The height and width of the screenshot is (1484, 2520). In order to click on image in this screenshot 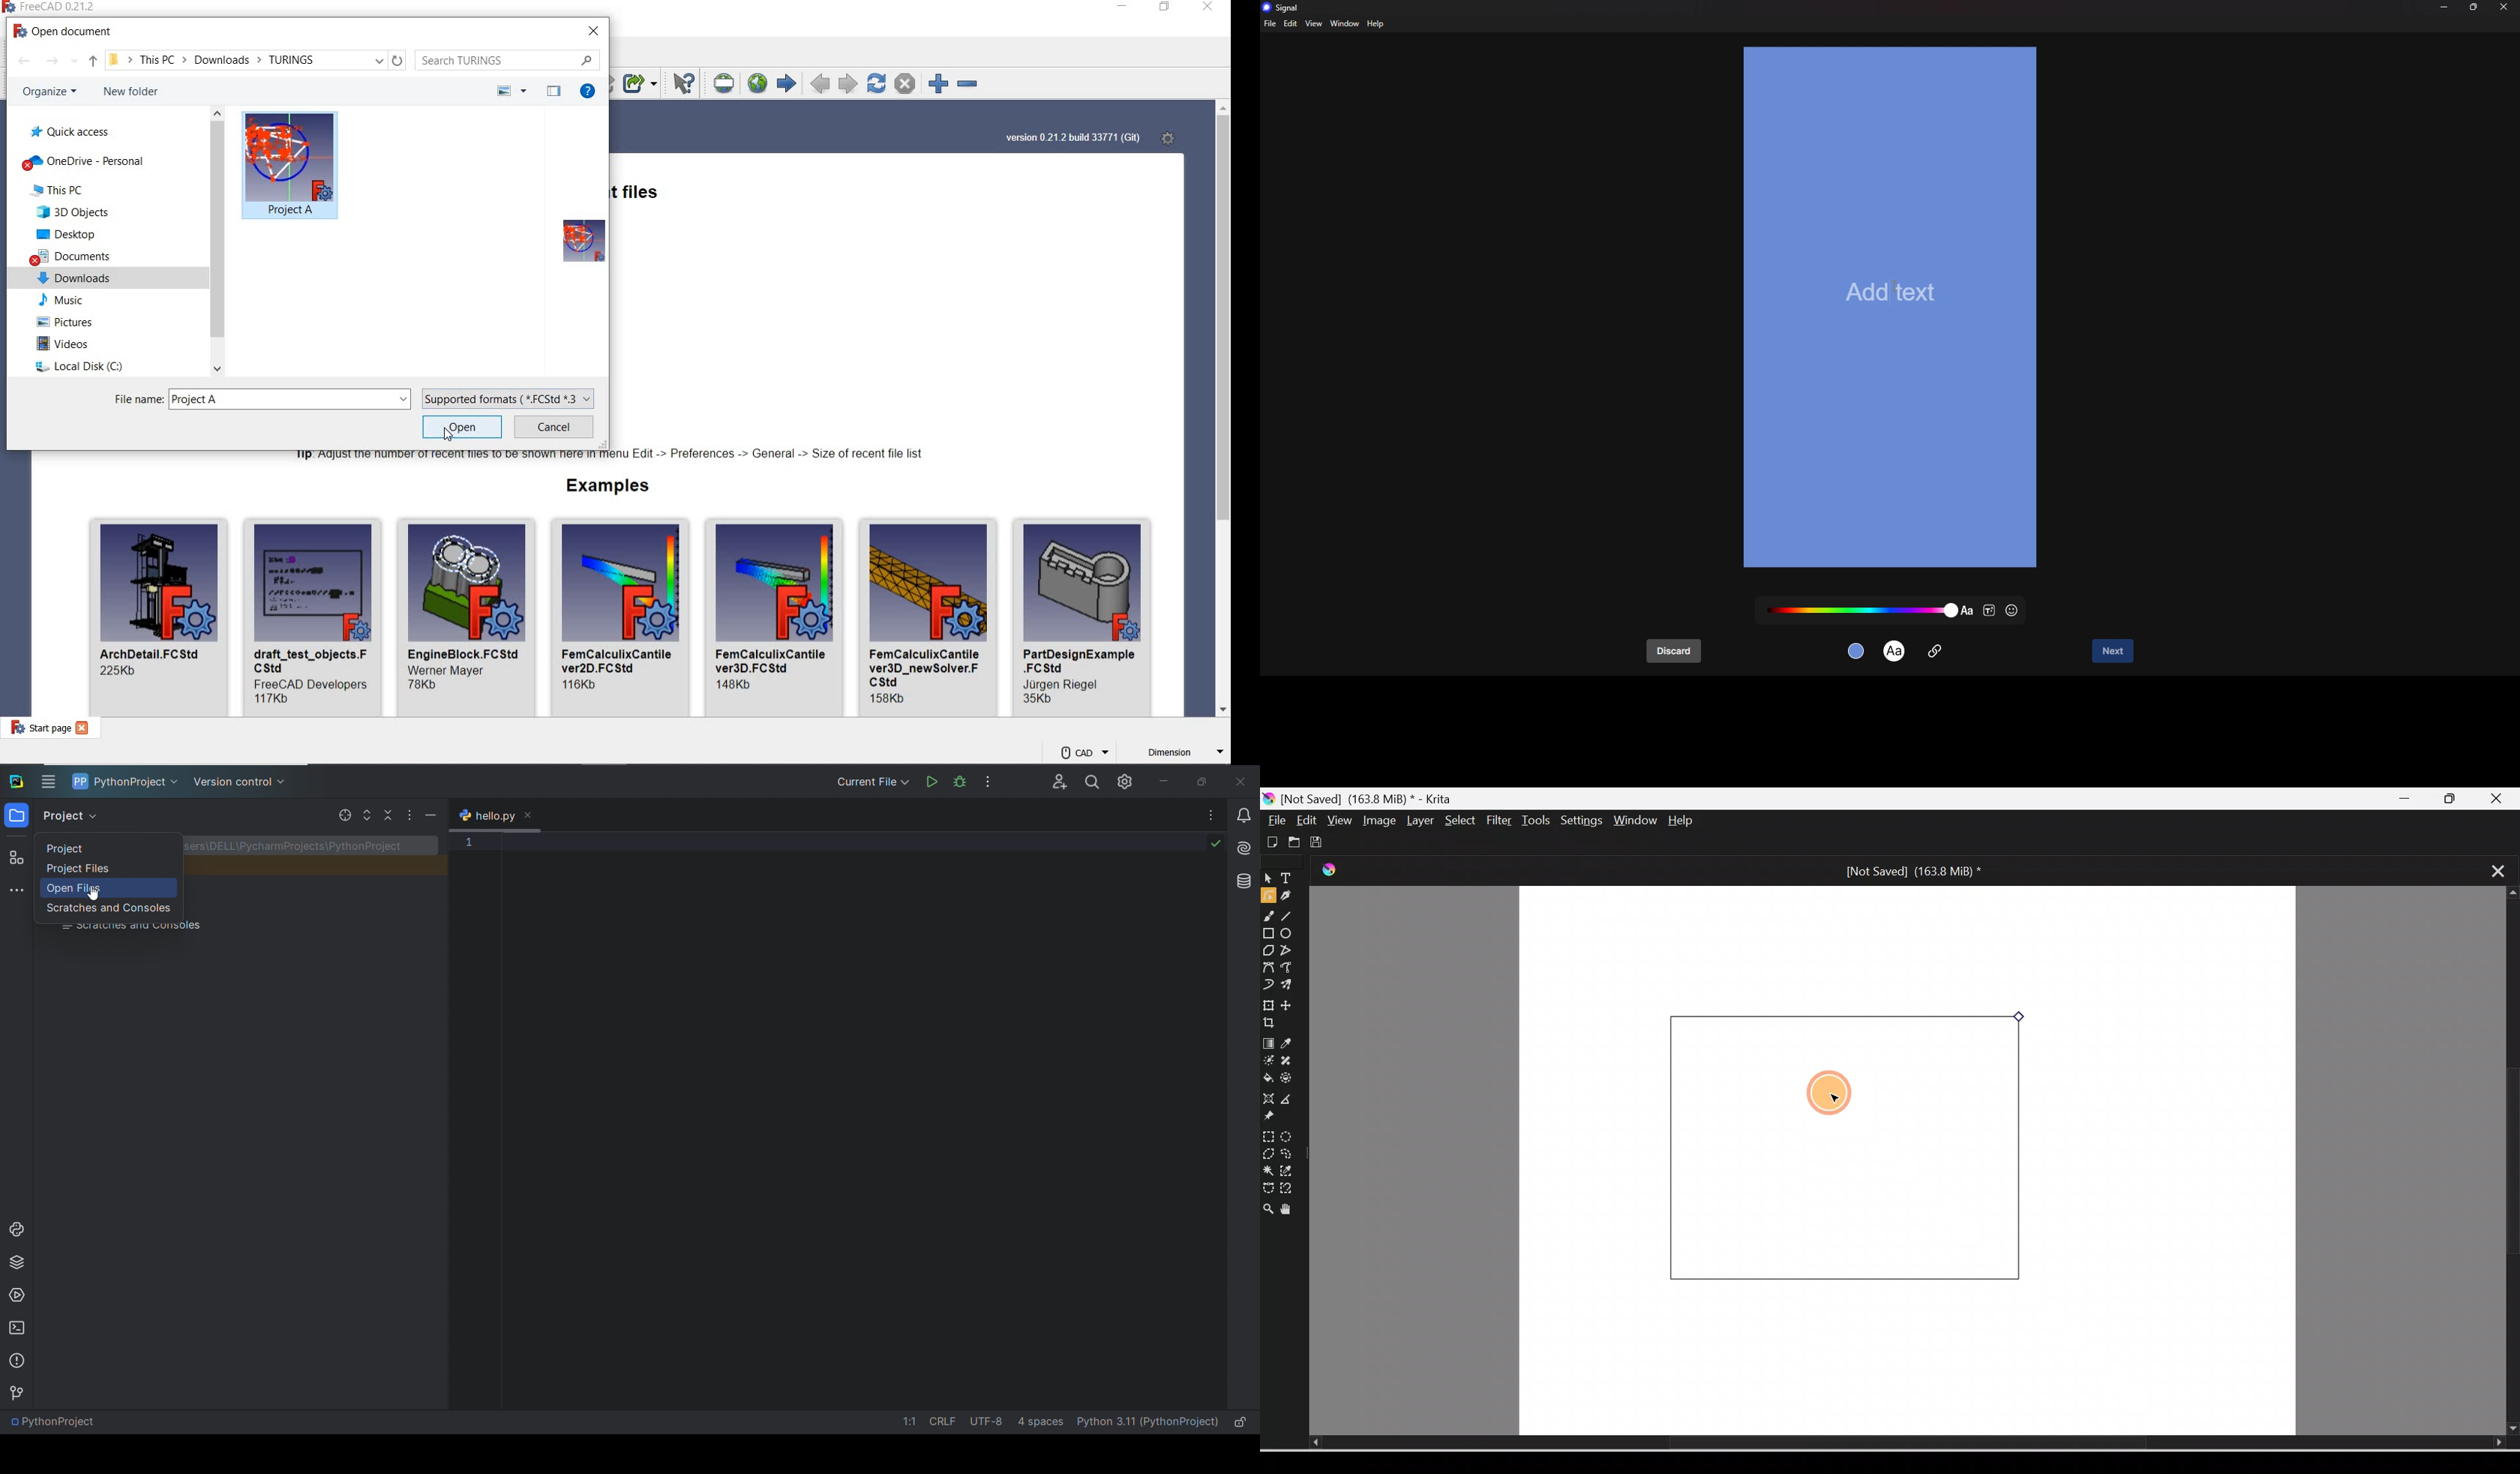, I will do `click(1083, 583)`.